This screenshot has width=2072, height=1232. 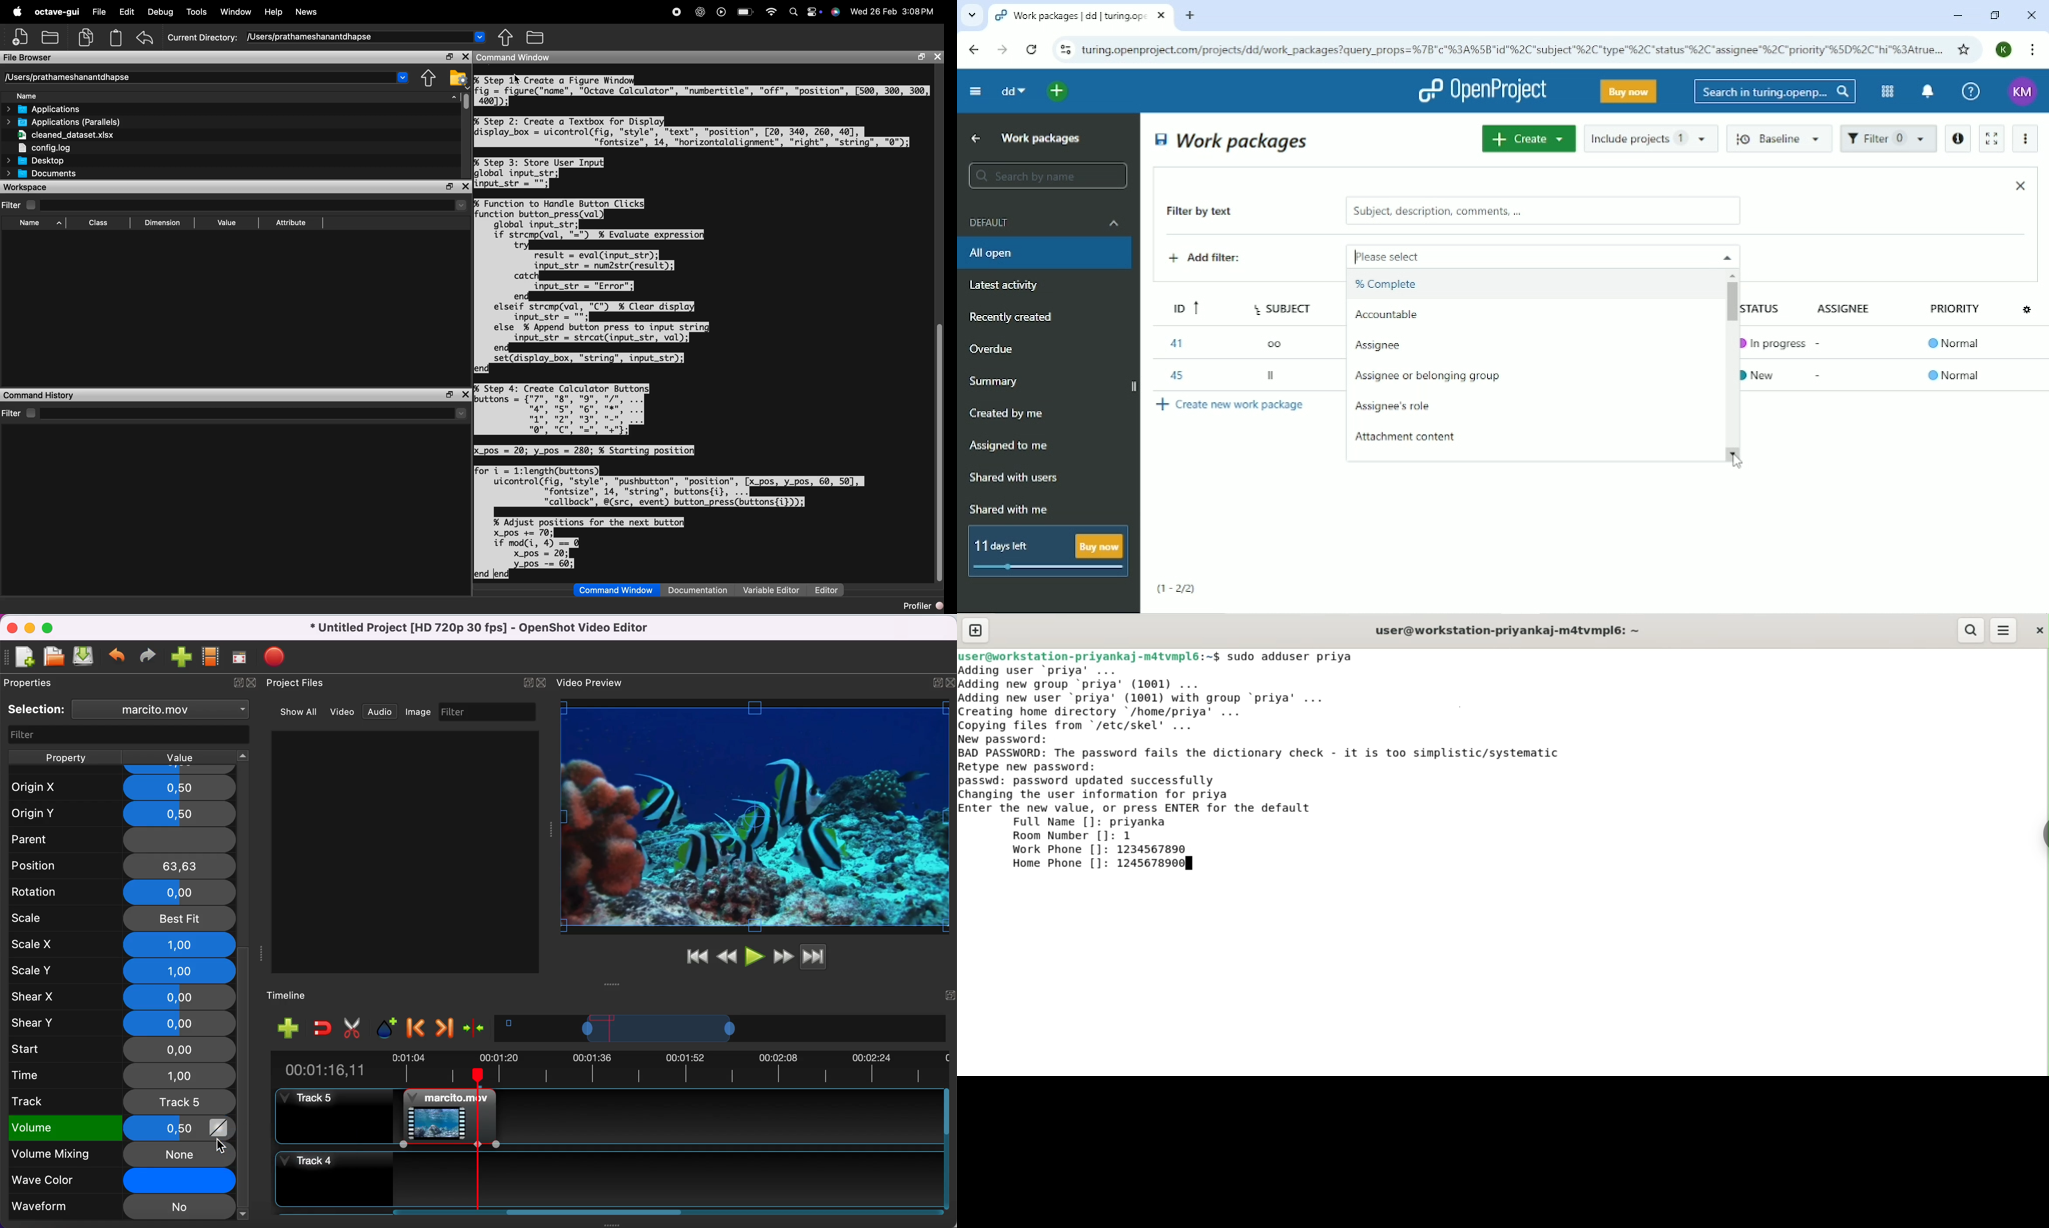 What do you see at coordinates (57, 13) in the screenshot?
I see `octave-gui` at bounding box center [57, 13].